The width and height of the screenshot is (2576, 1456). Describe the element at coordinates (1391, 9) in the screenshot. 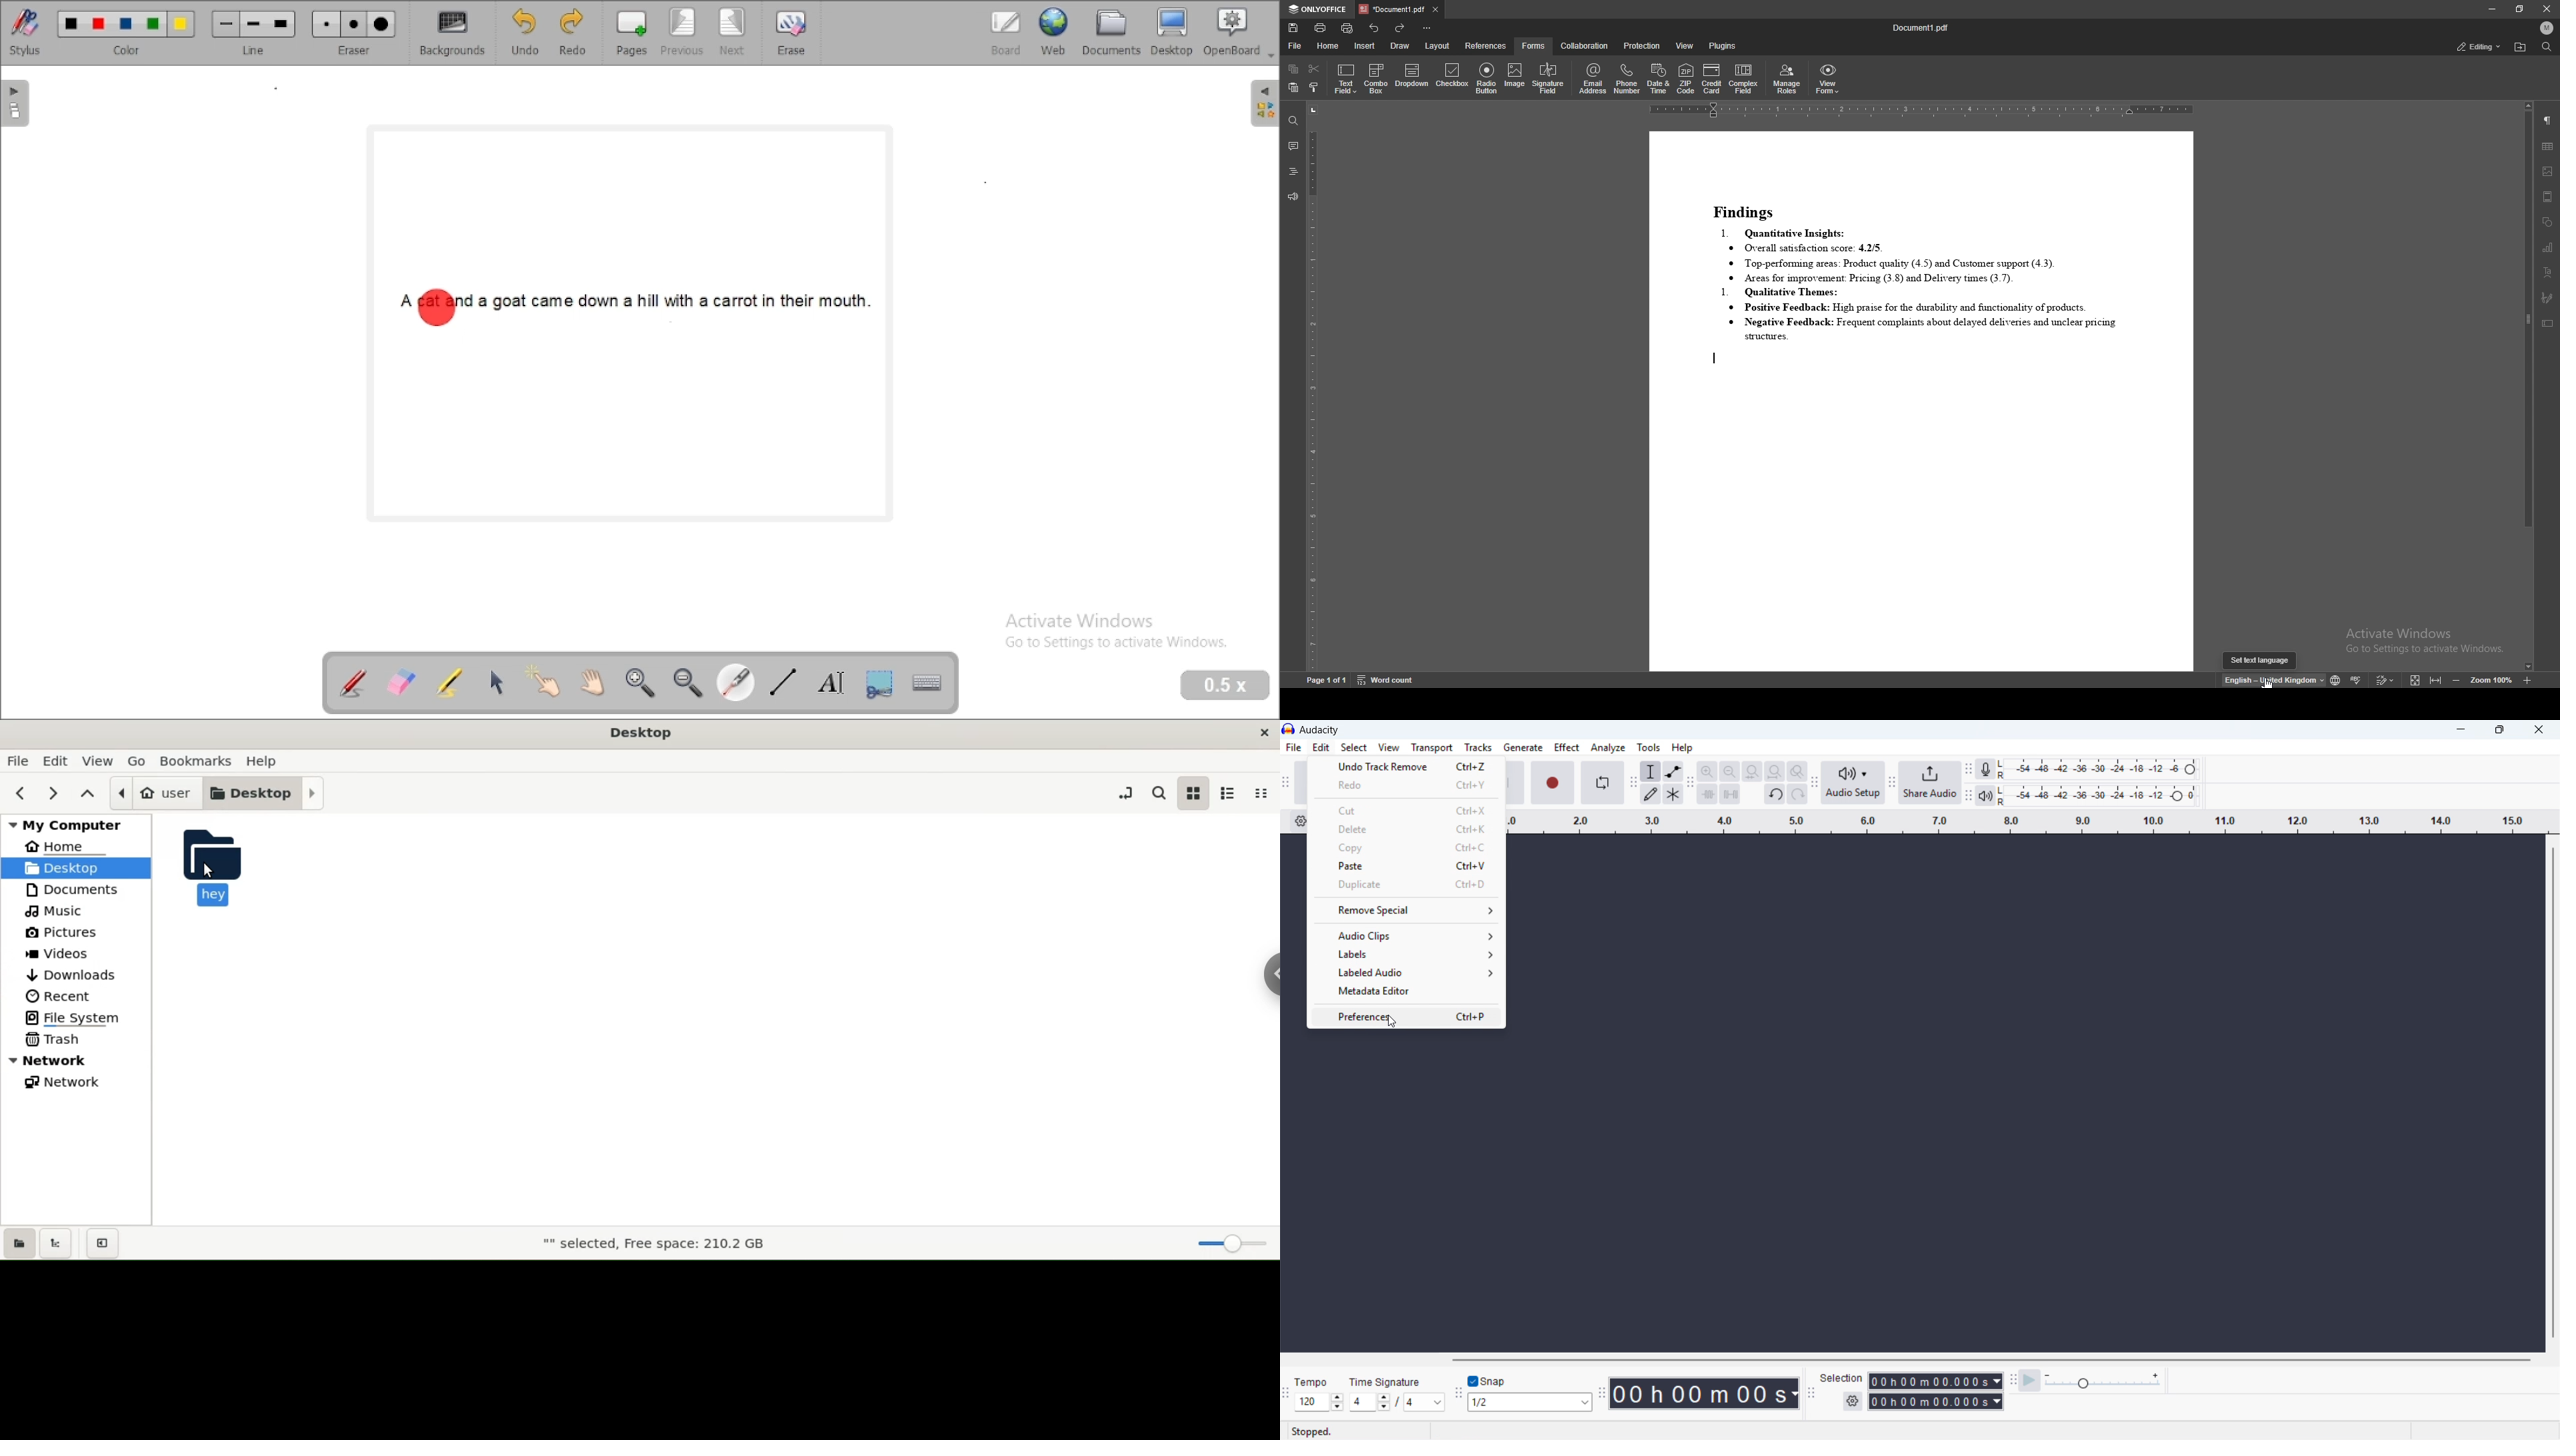

I see `tab` at that location.